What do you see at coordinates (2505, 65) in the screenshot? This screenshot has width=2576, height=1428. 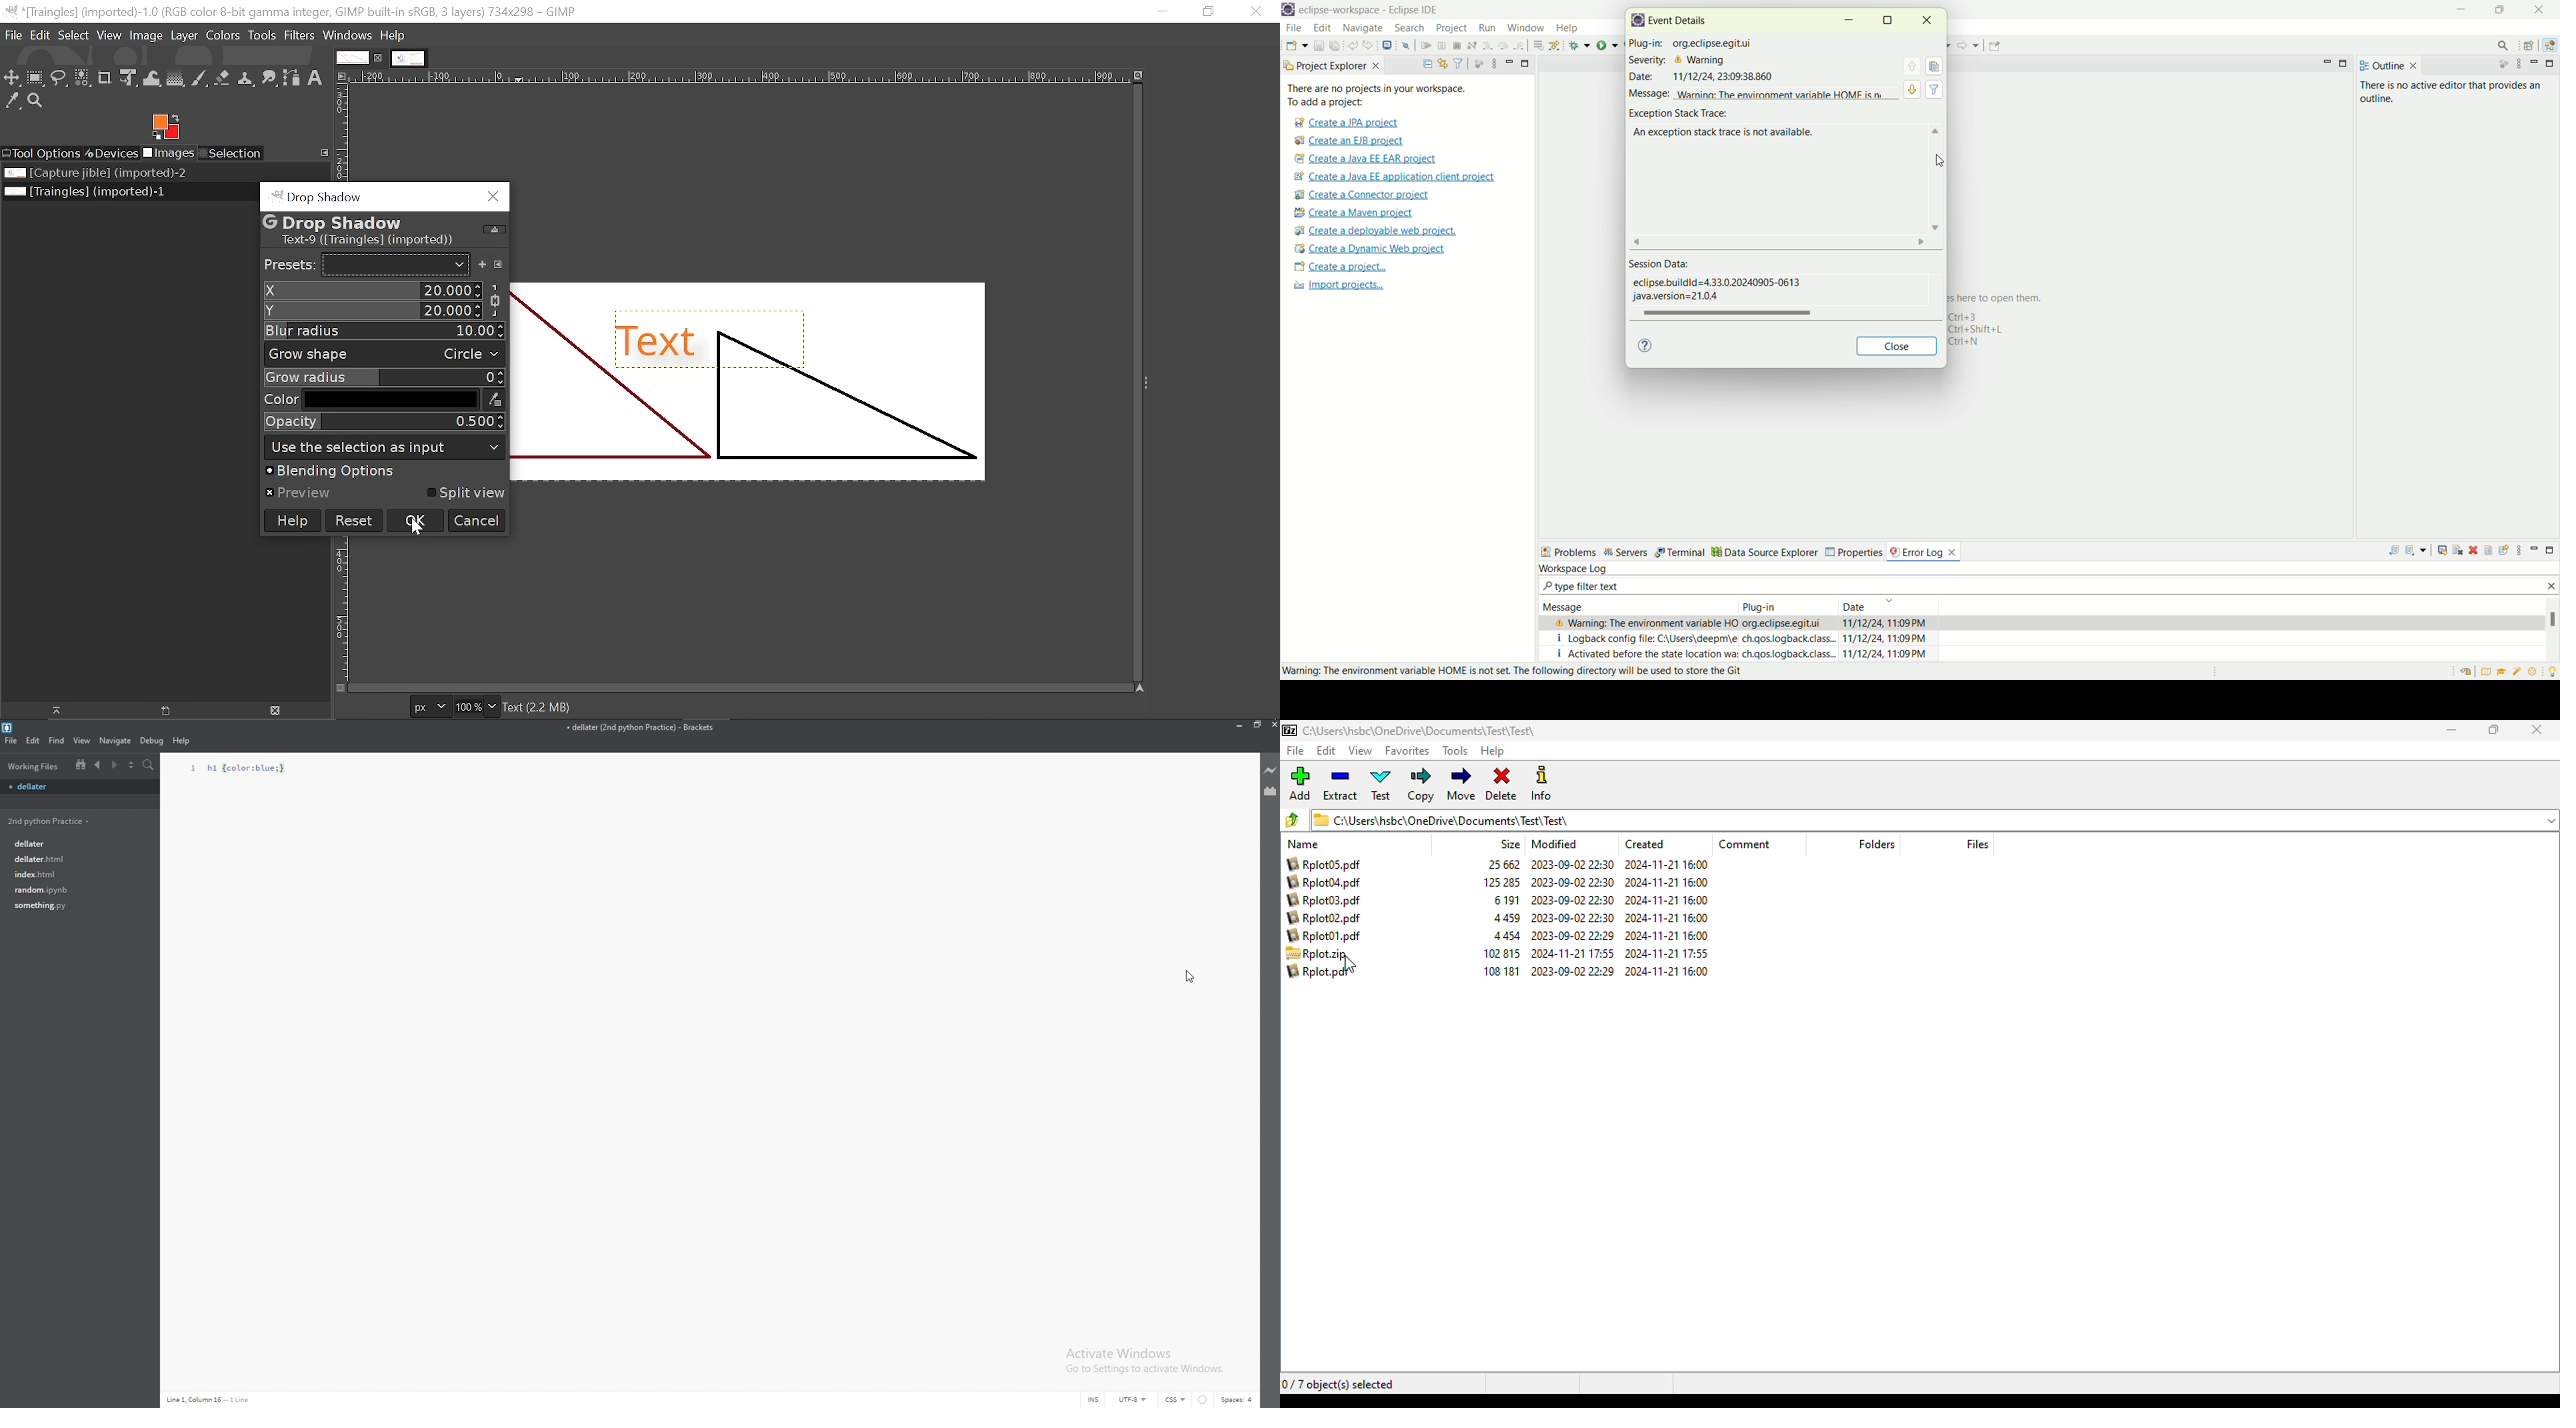 I see `focus on active task` at bounding box center [2505, 65].